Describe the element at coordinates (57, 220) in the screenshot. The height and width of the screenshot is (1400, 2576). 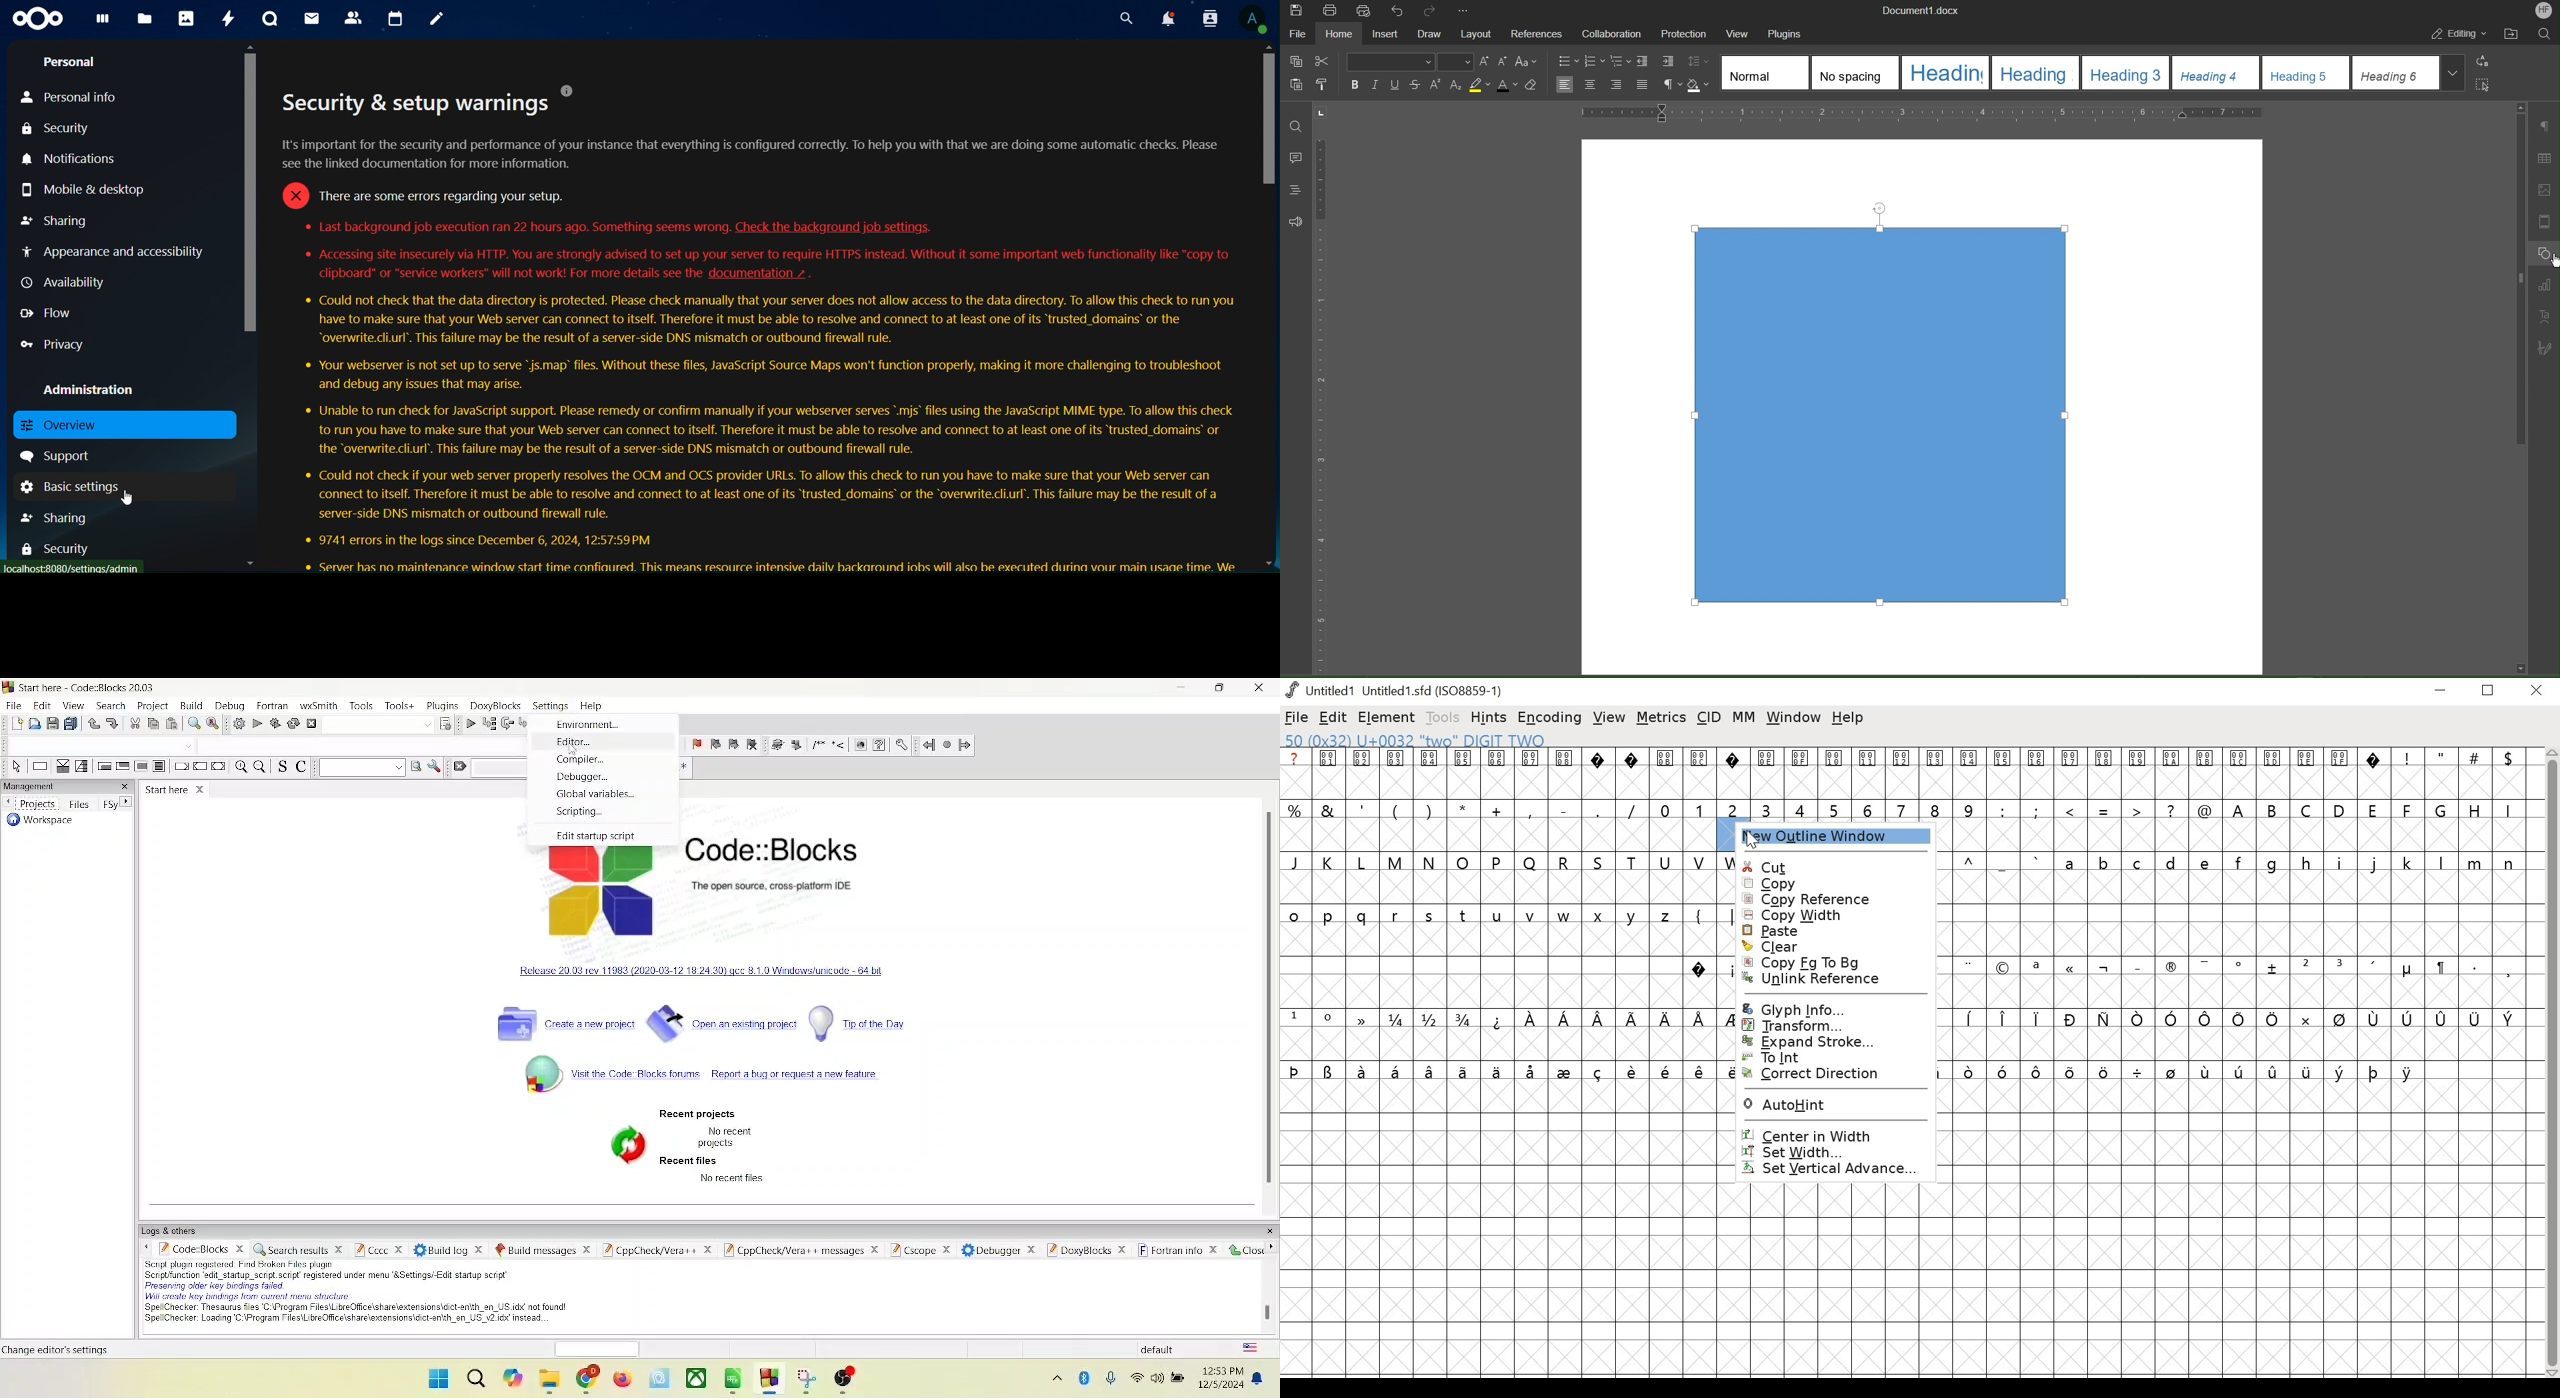
I see `sharing` at that location.